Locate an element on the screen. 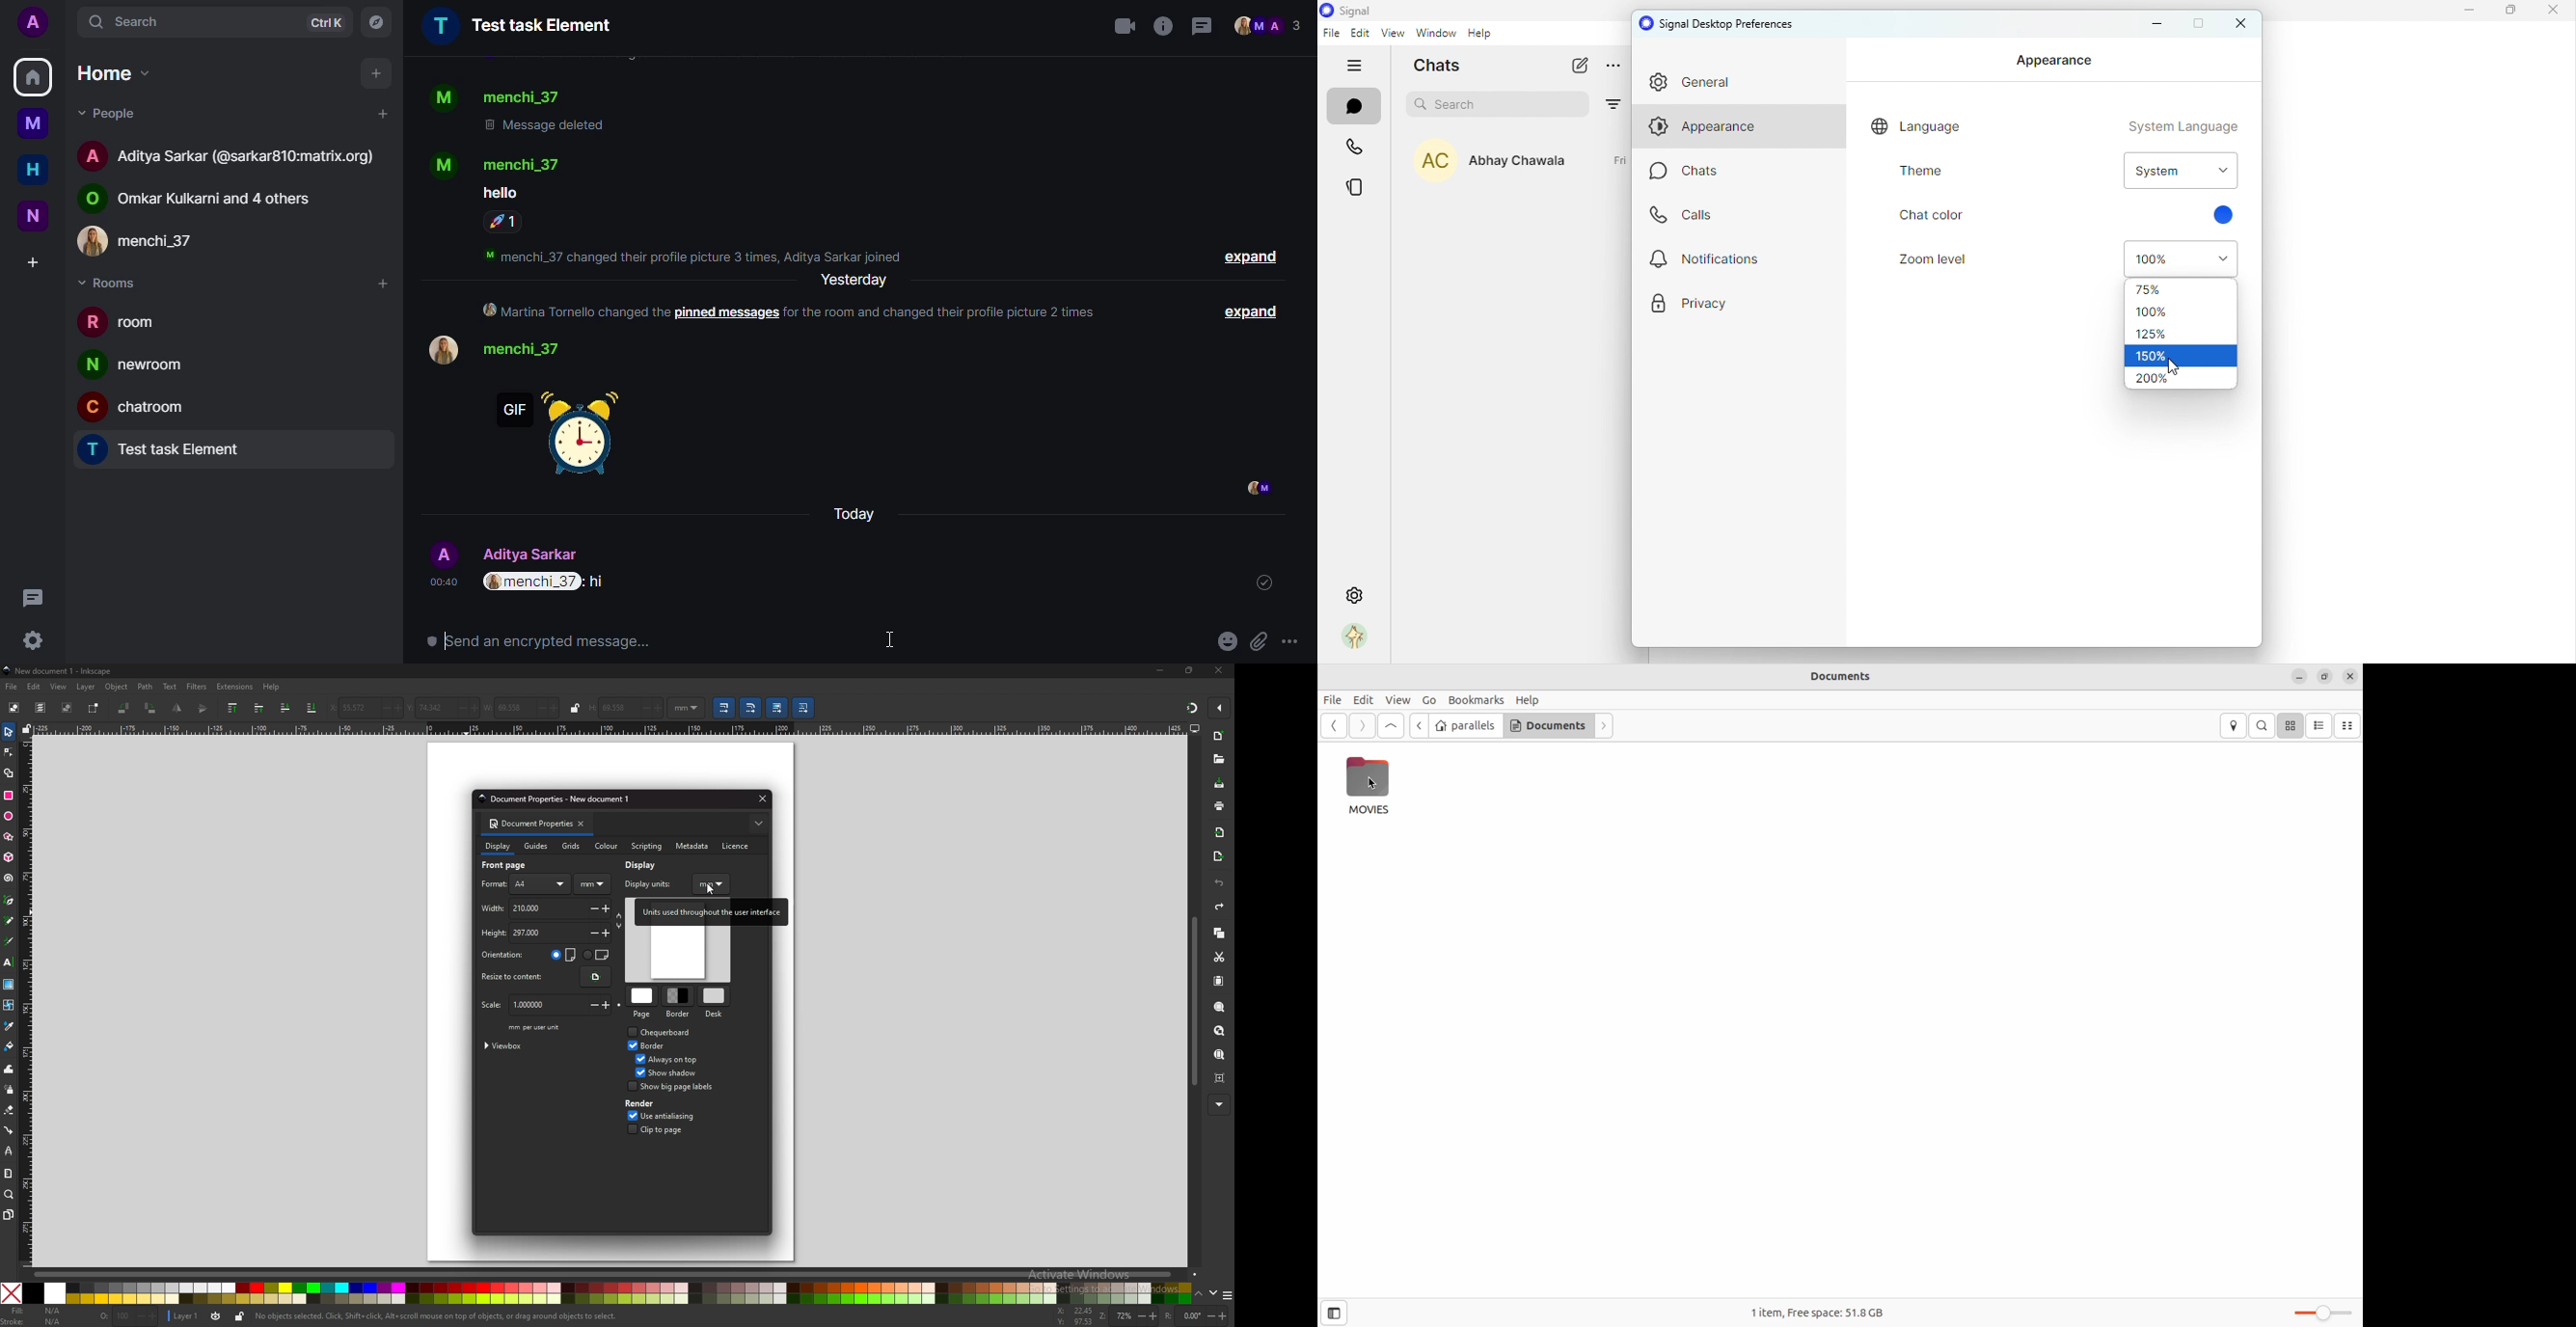  grids is located at coordinates (572, 845).